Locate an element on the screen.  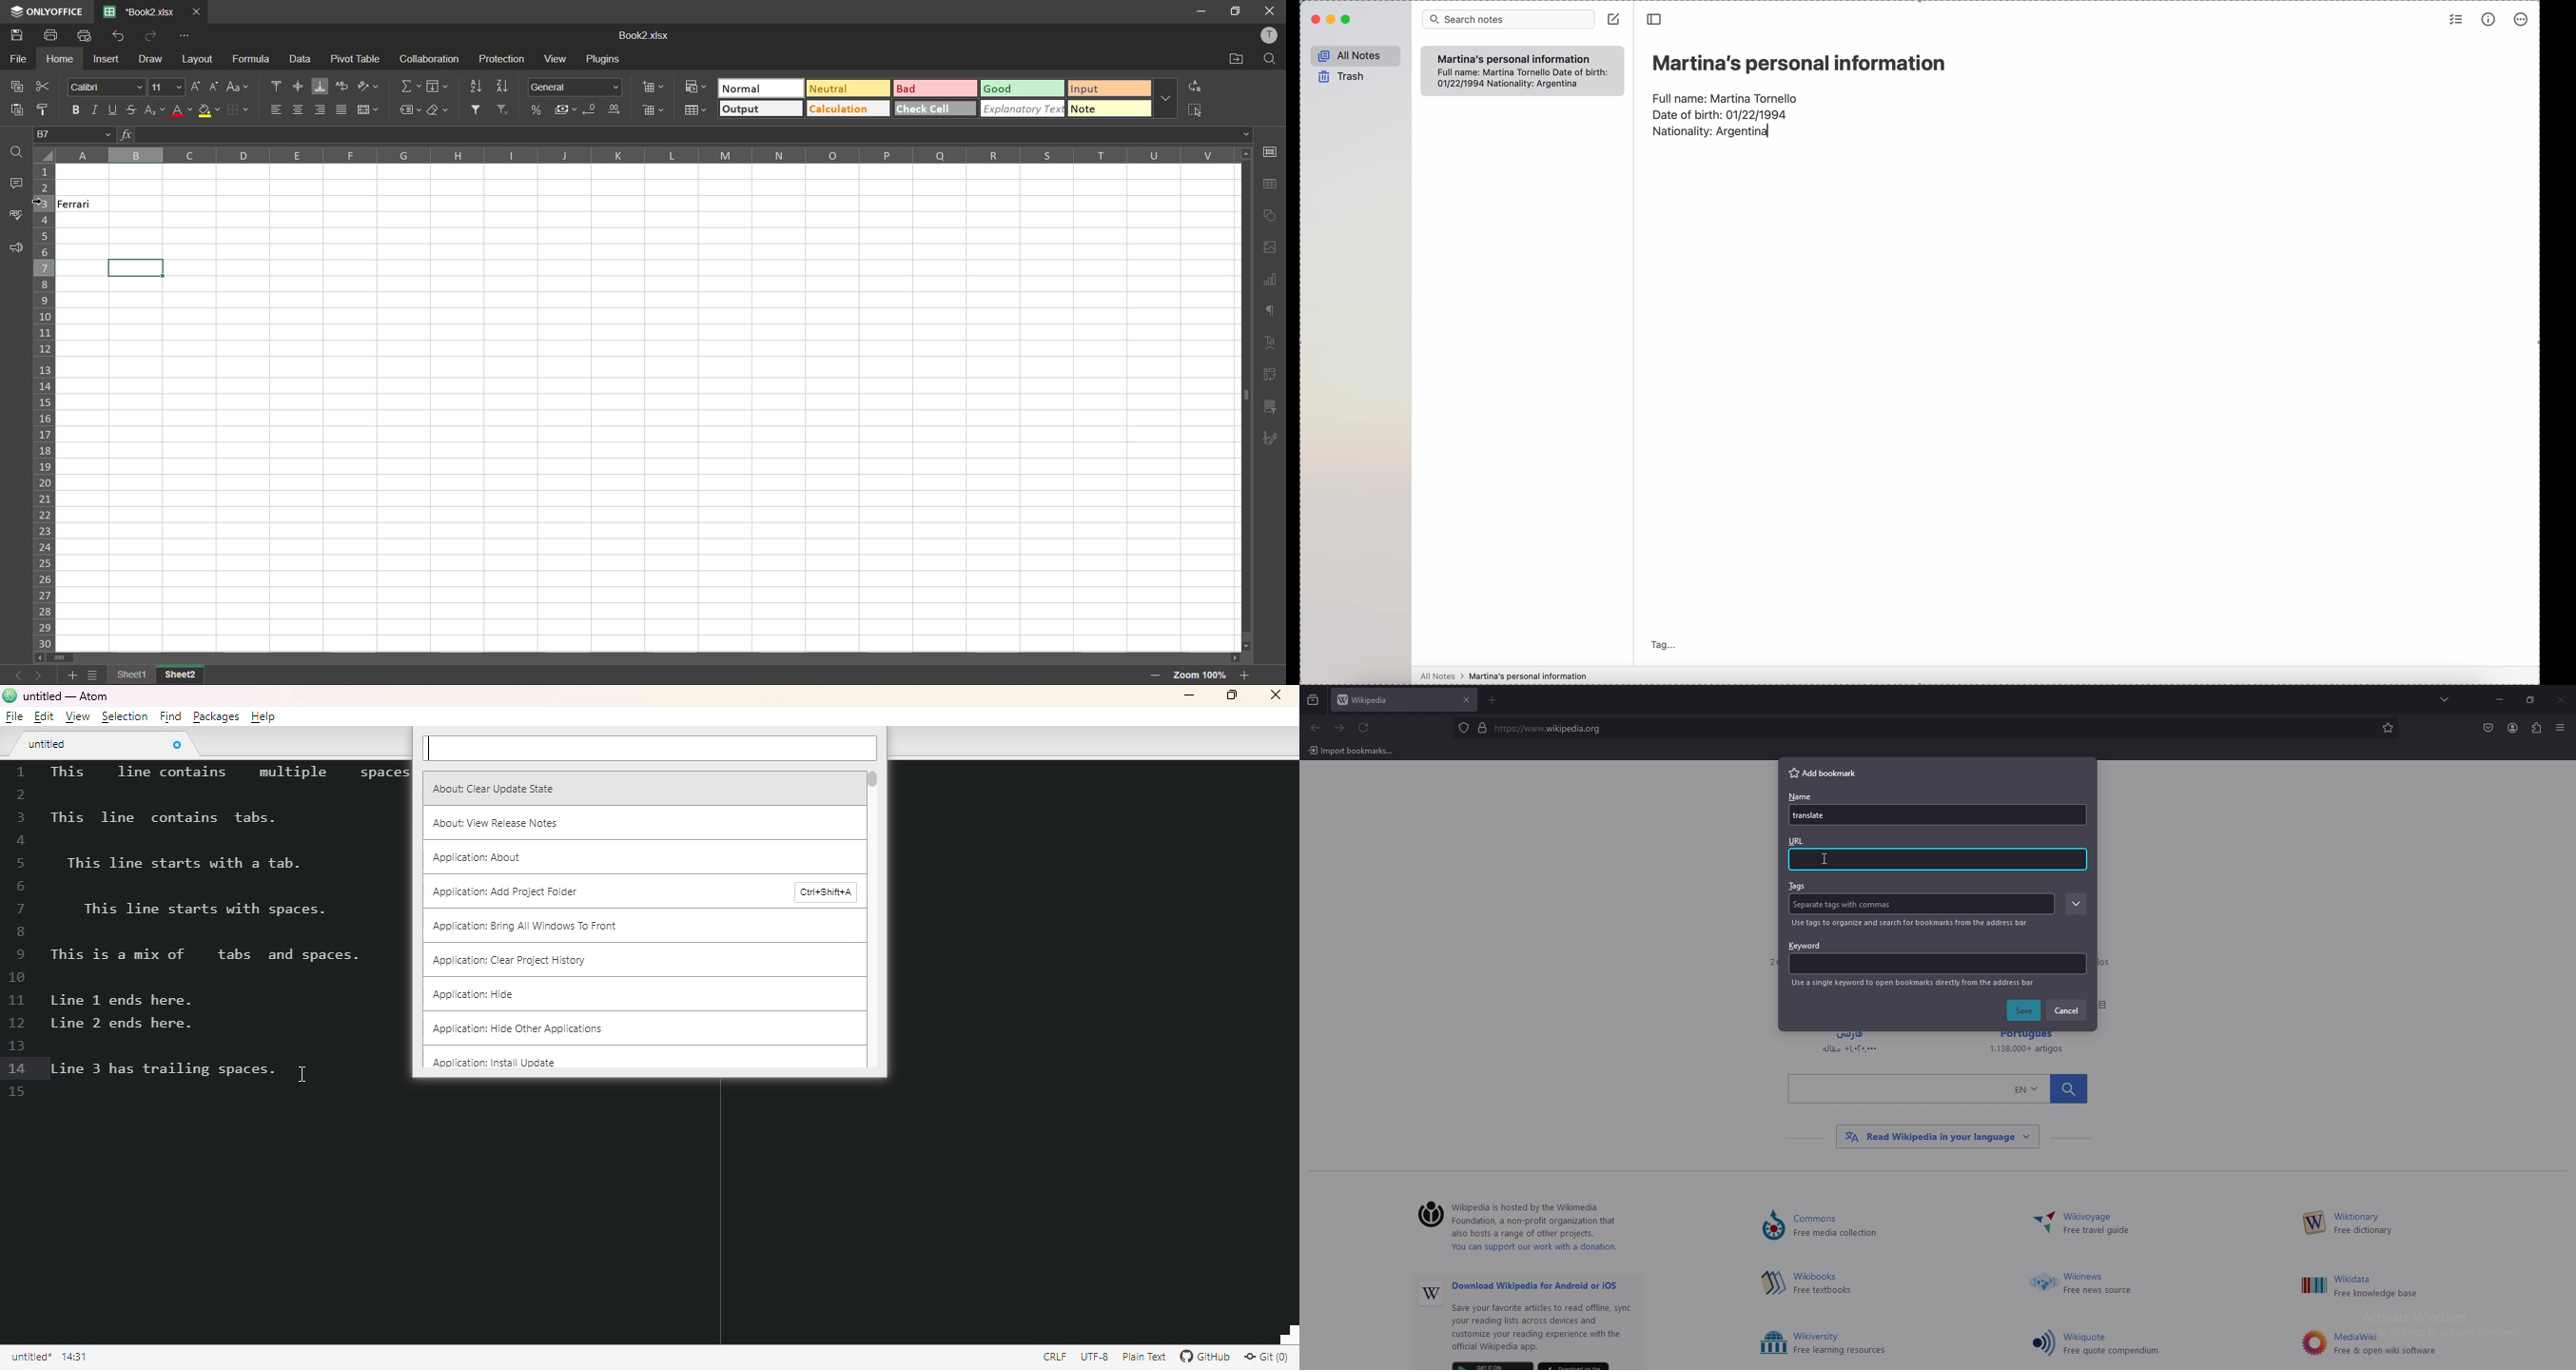
cell address is located at coordinates (74, 136).